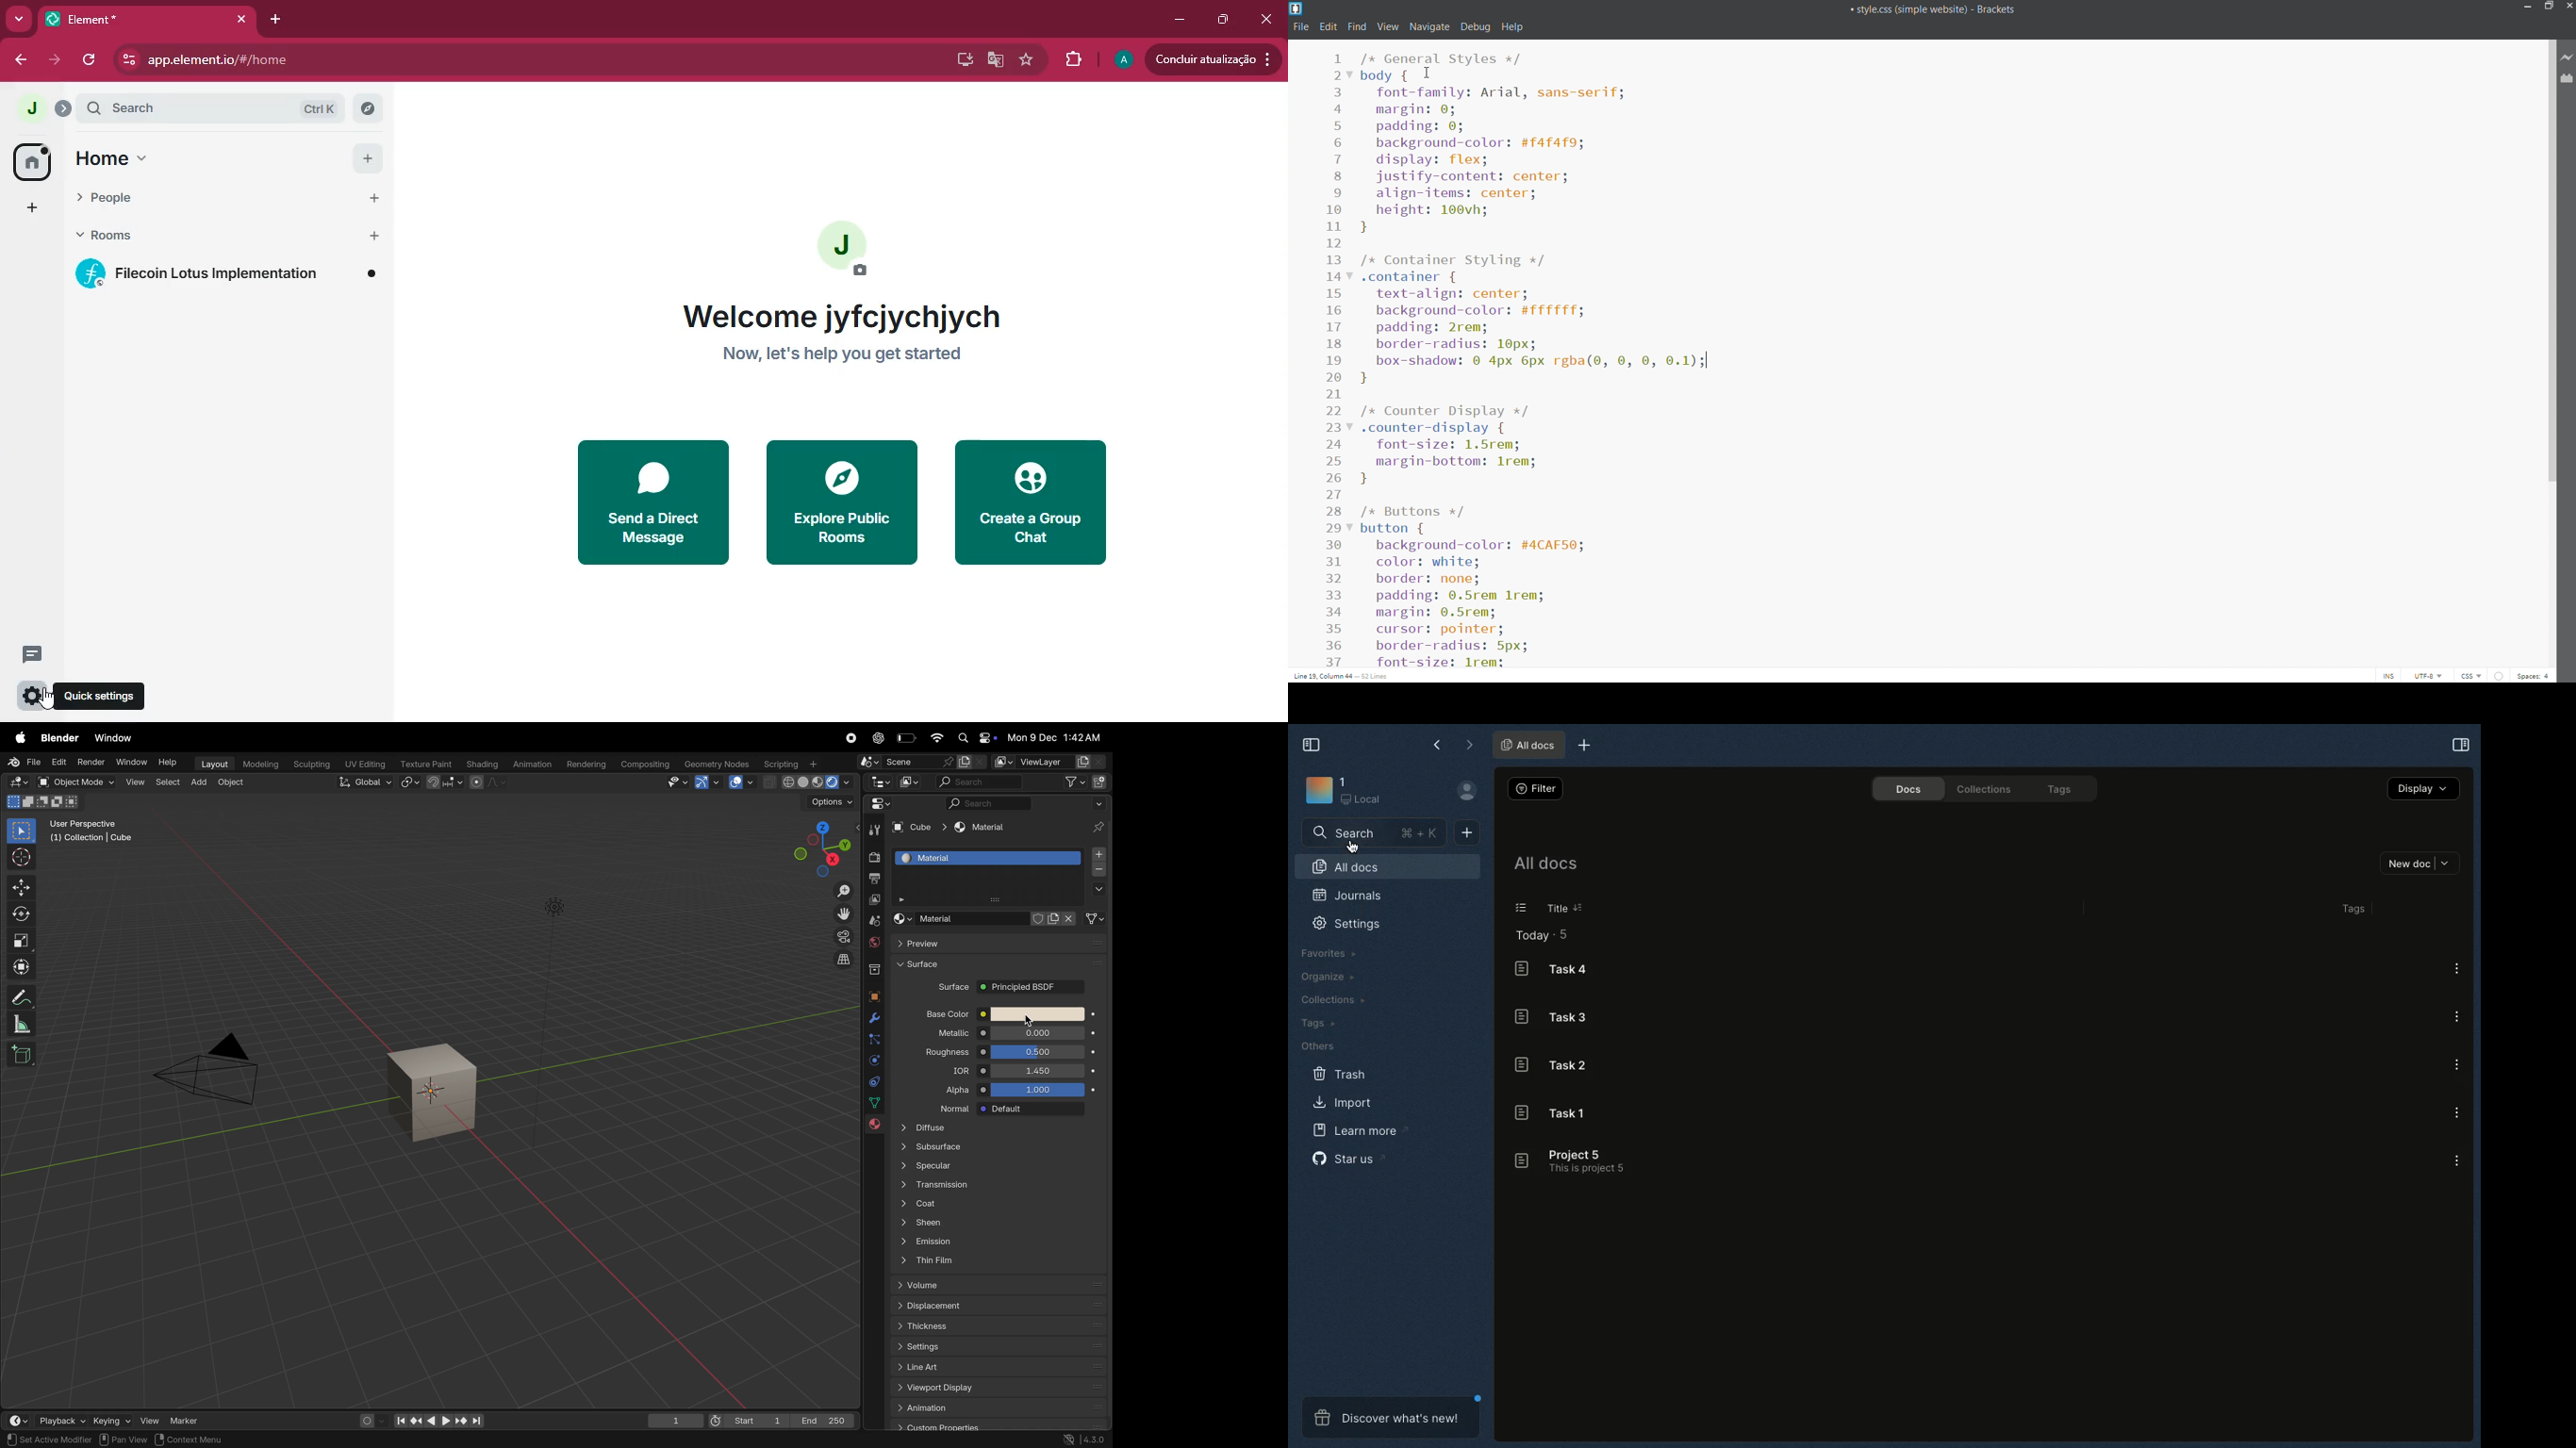 The height and width of the screenshot is (1456, 2576). What do you see at coordinates (849, 738) in the screenshot?
I see `record` at bounding box center [849, 738].